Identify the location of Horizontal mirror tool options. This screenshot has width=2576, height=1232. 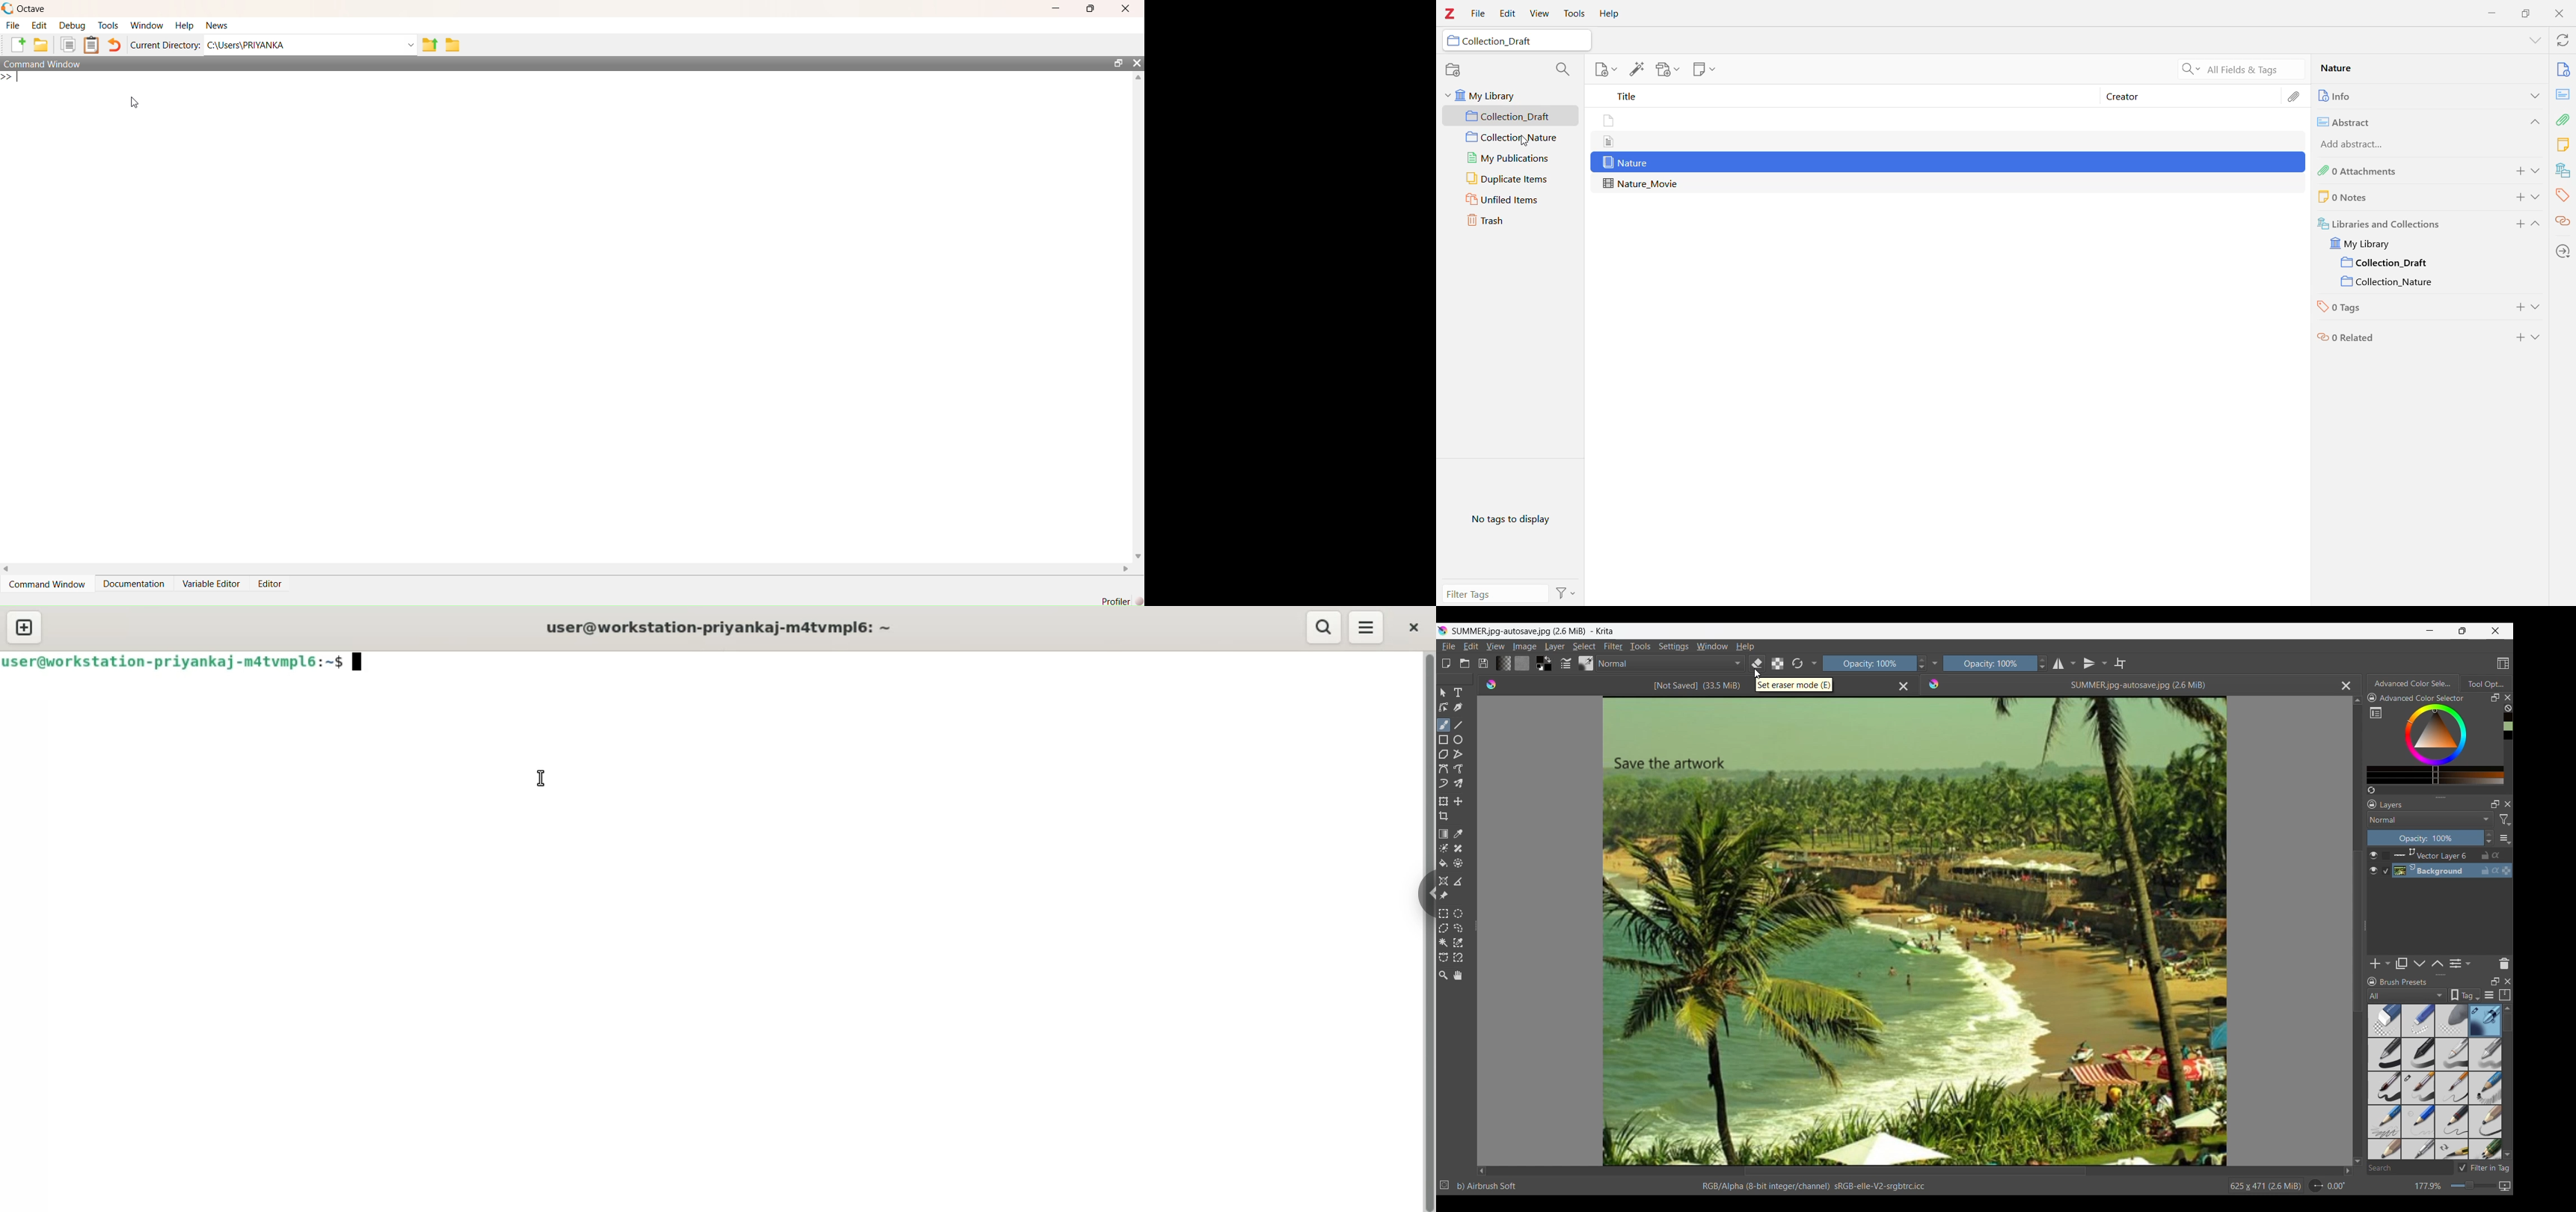
(2064, 664).